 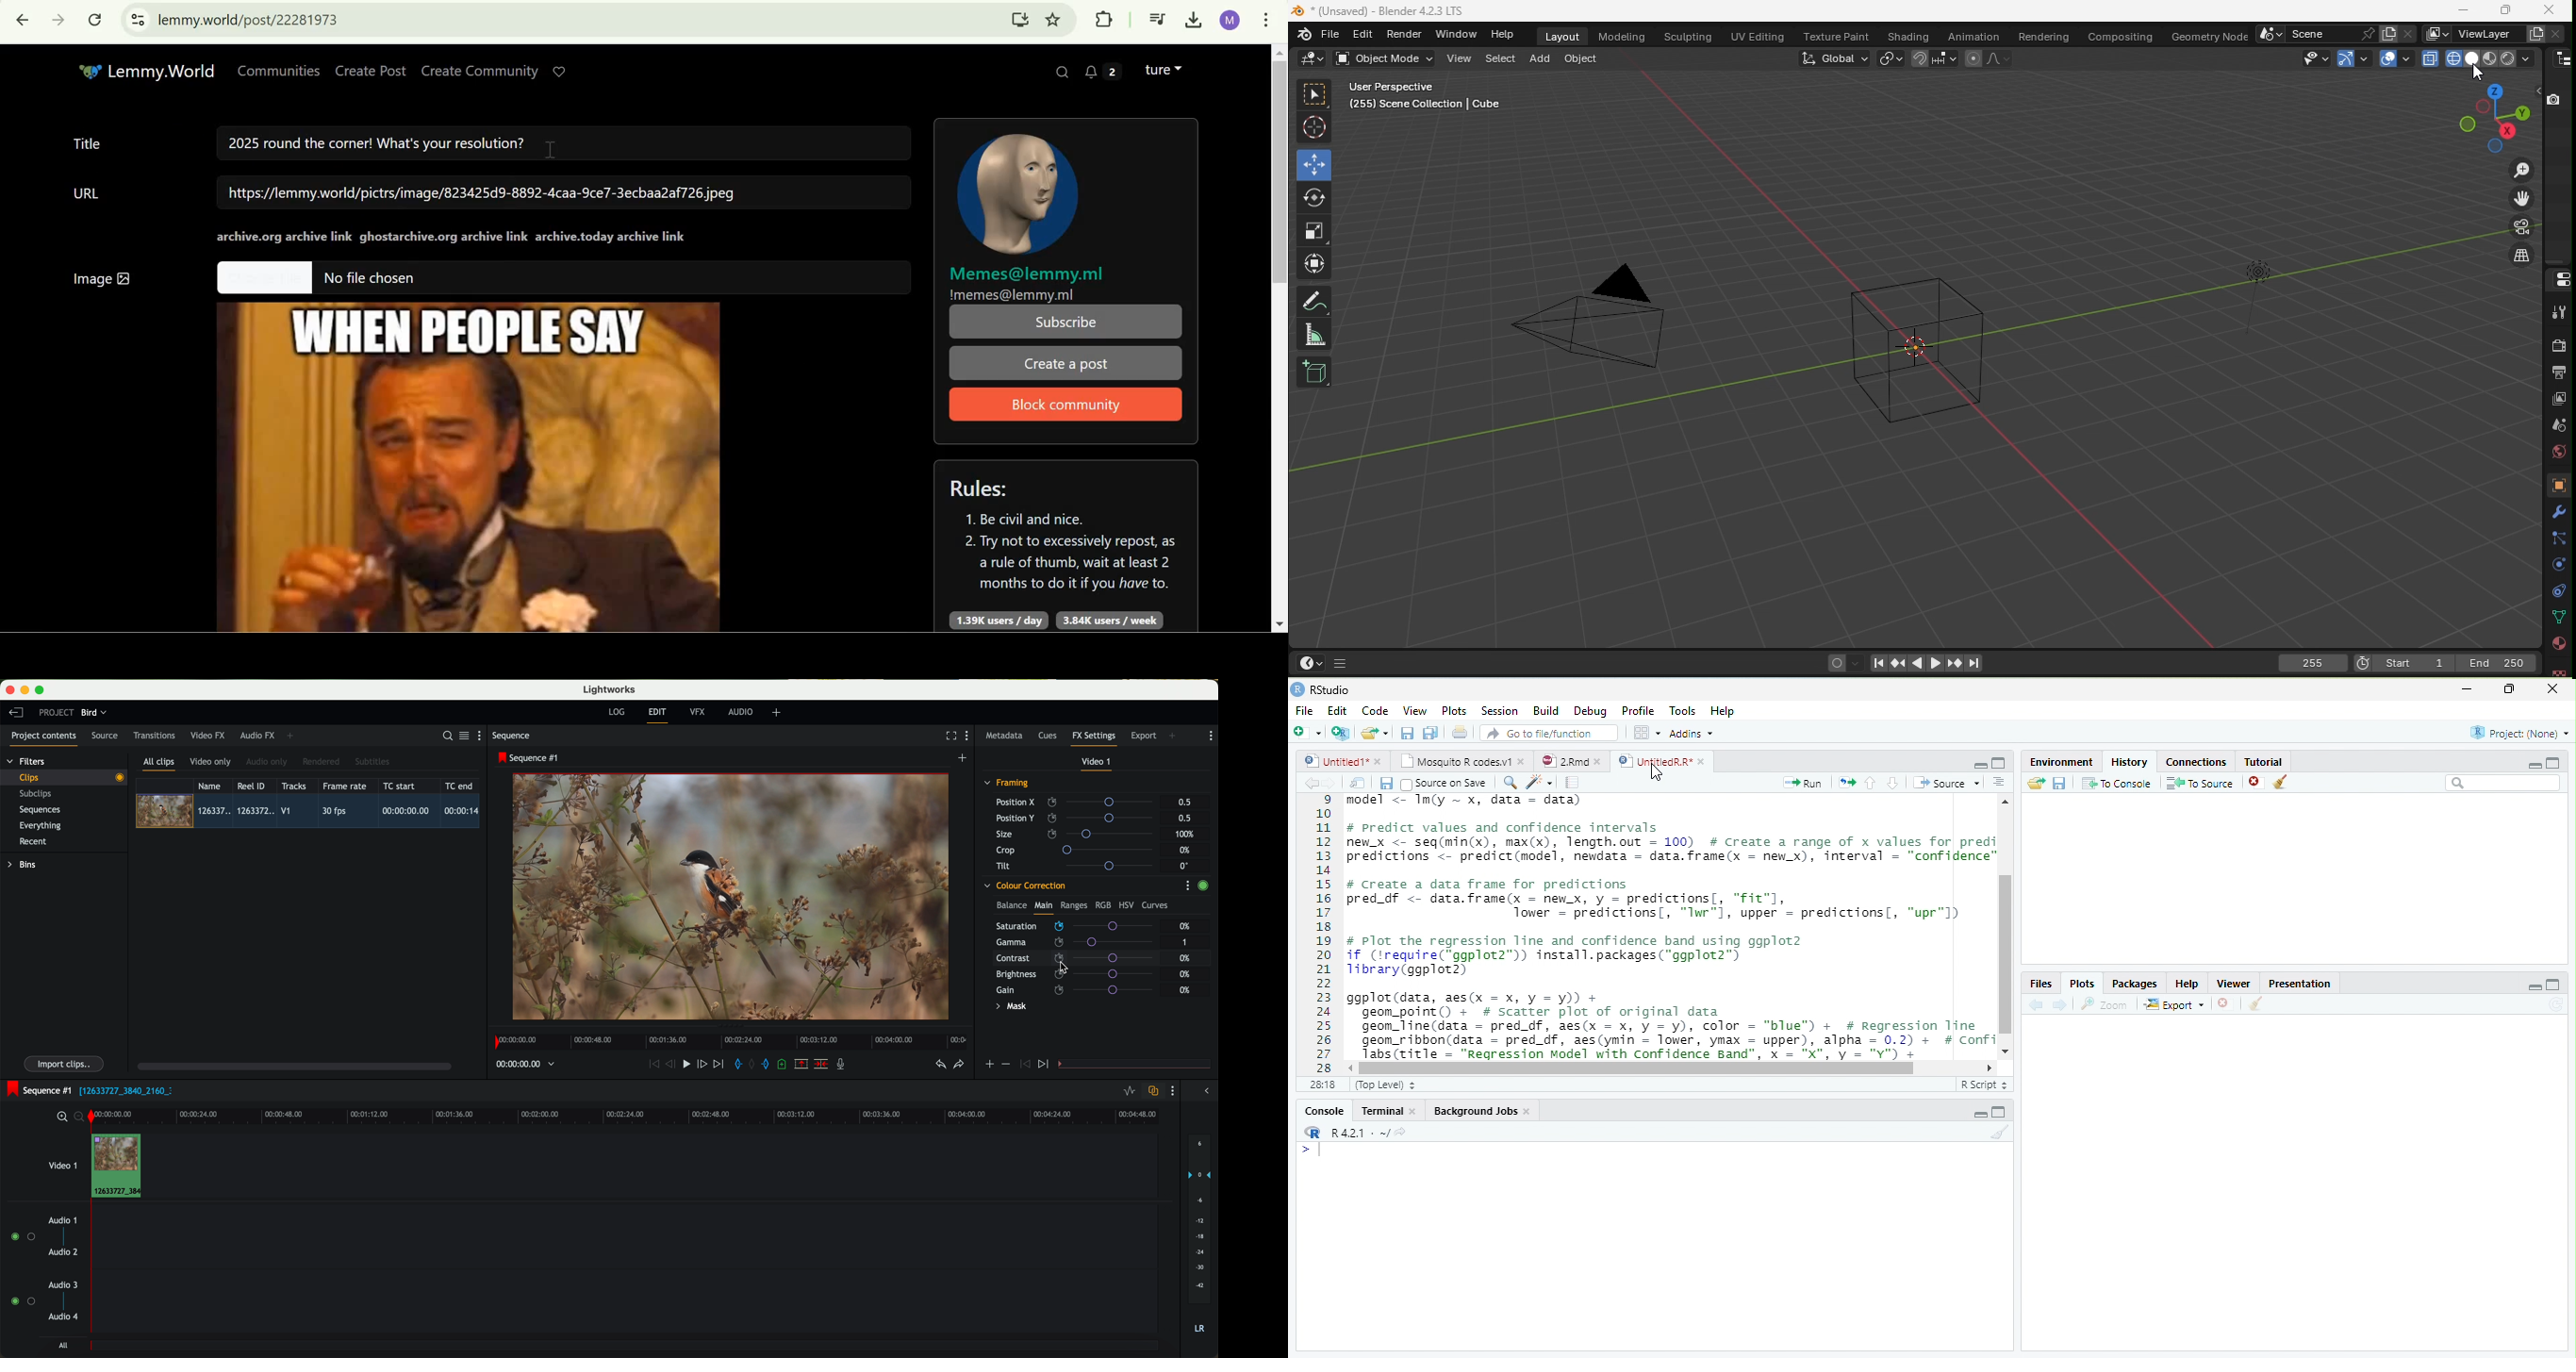 What do you see at coordinates (1674, 1068) in the screenshot?
I see `Scrollbar` at bounding box center [1674, 1068].